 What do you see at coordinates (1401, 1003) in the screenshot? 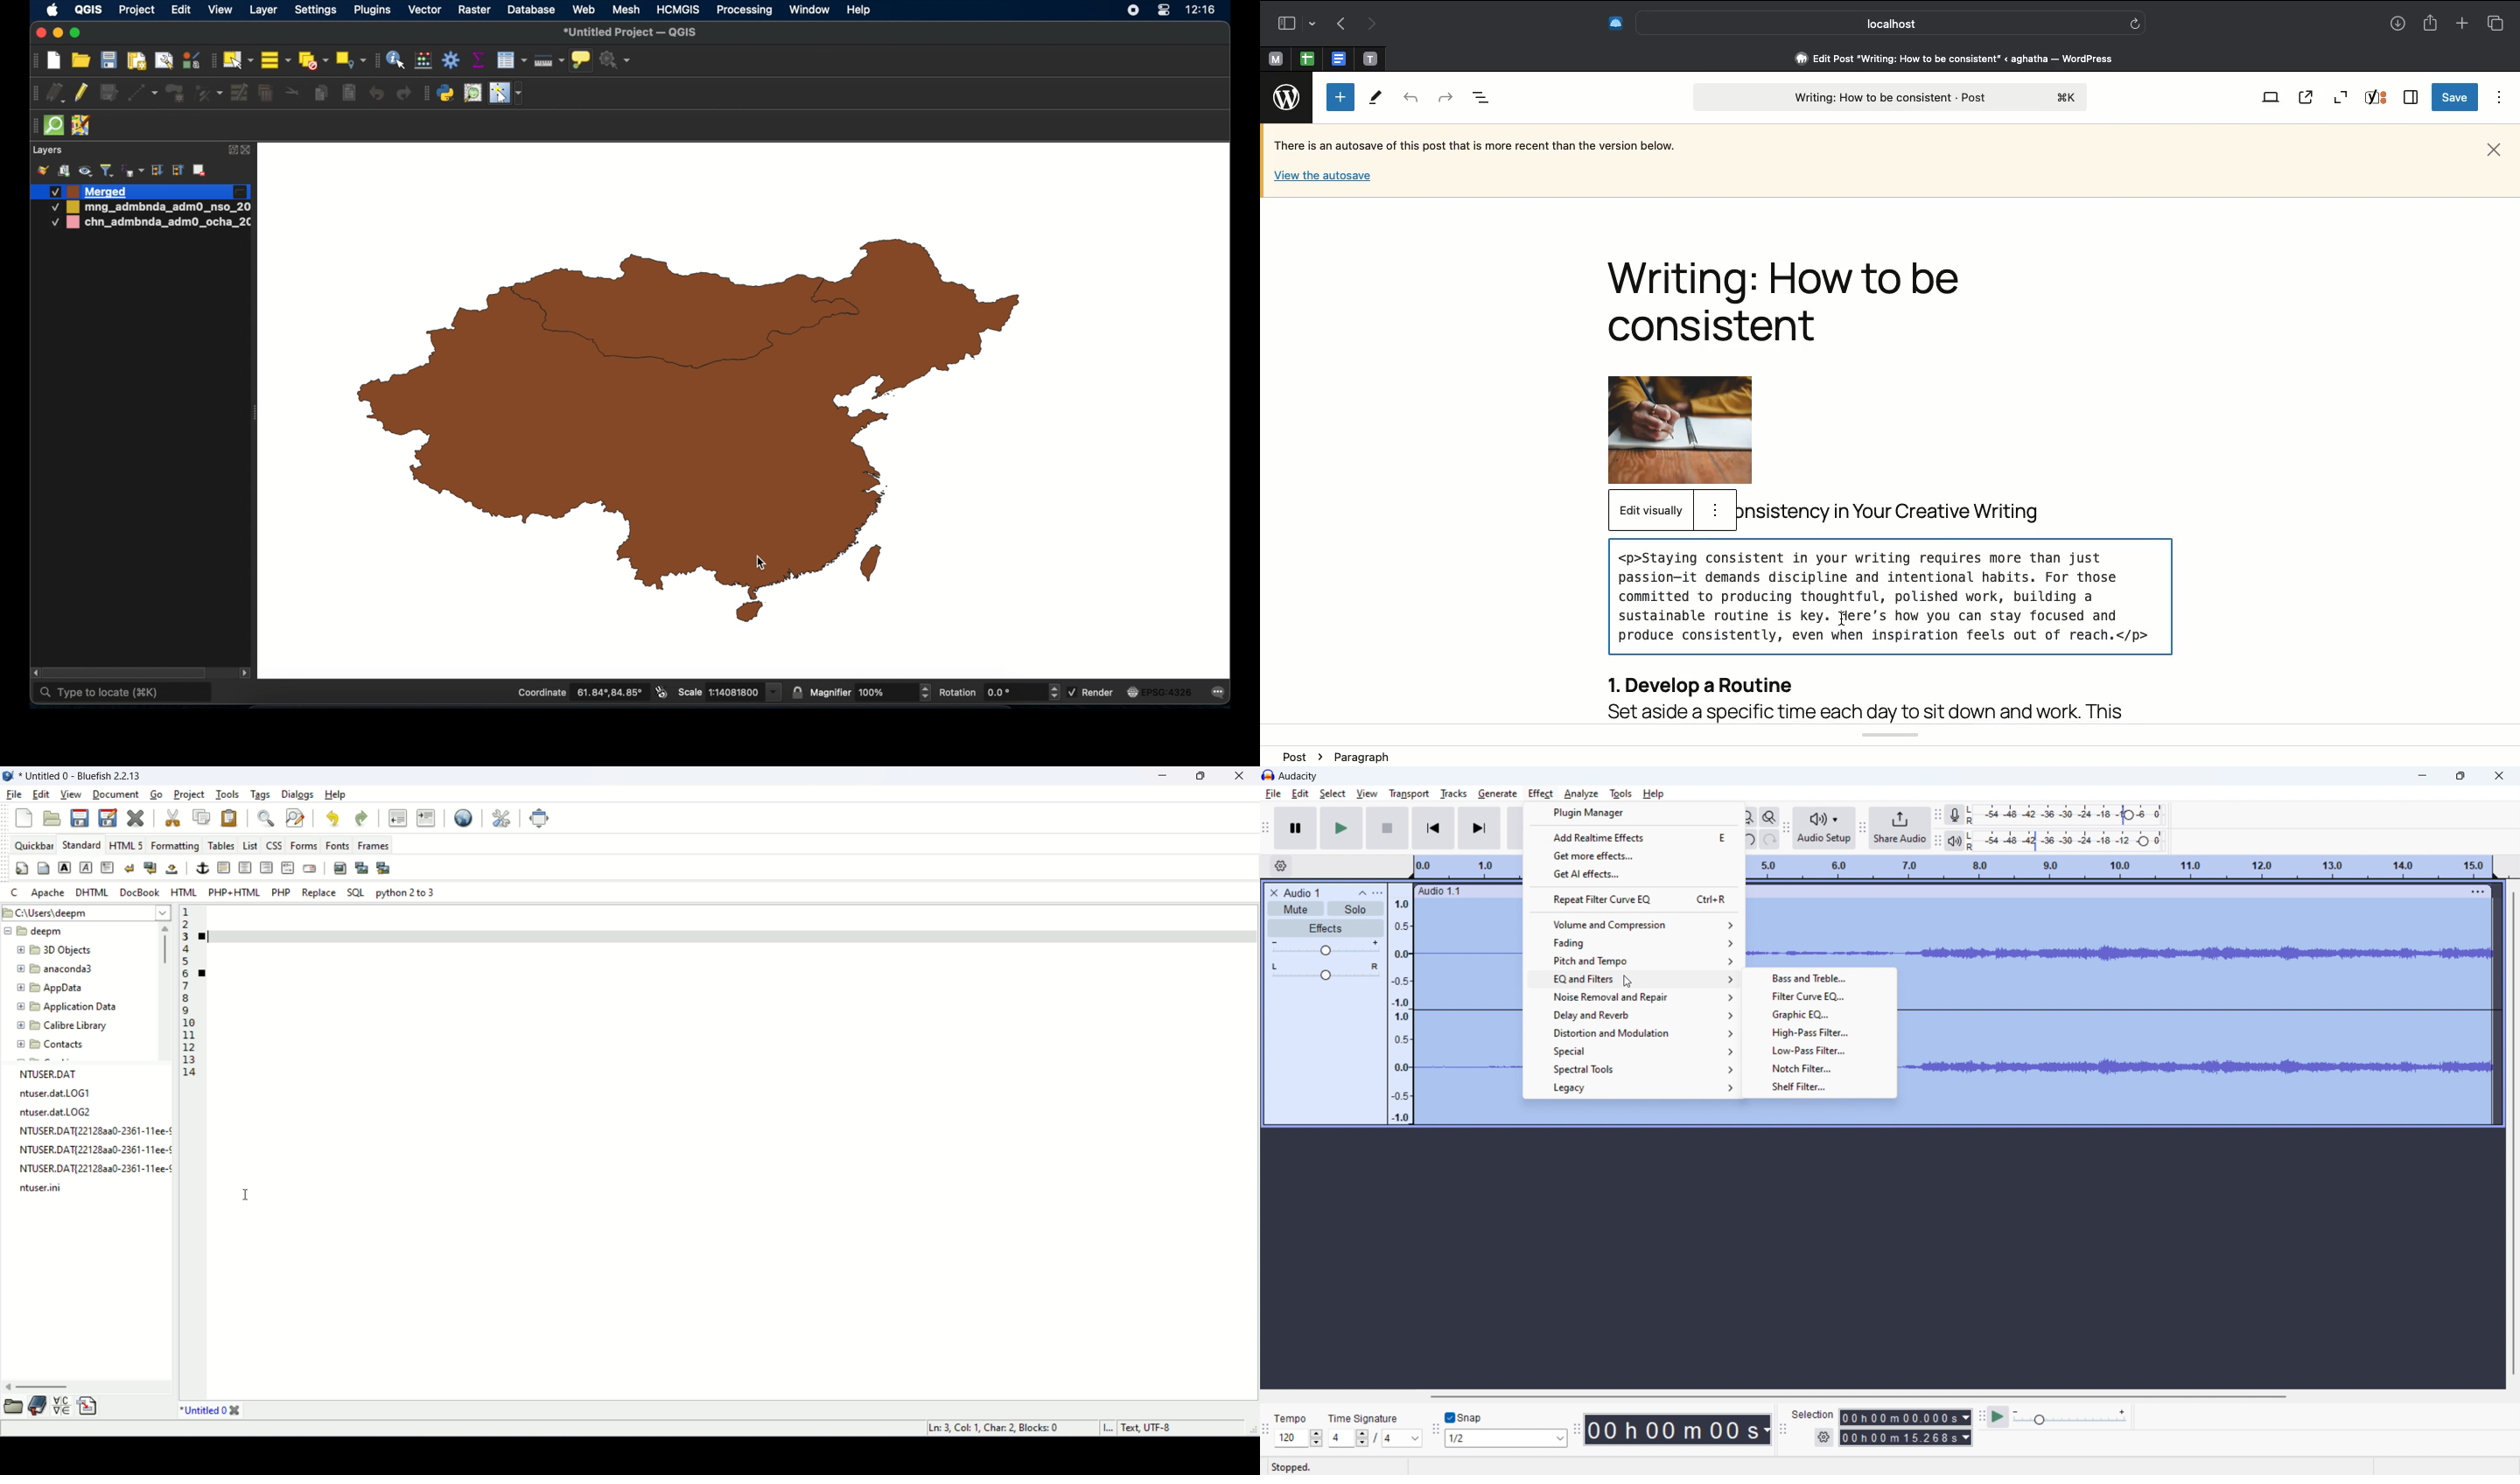
I see `amplitude` at bounding box center [1401, 1003].